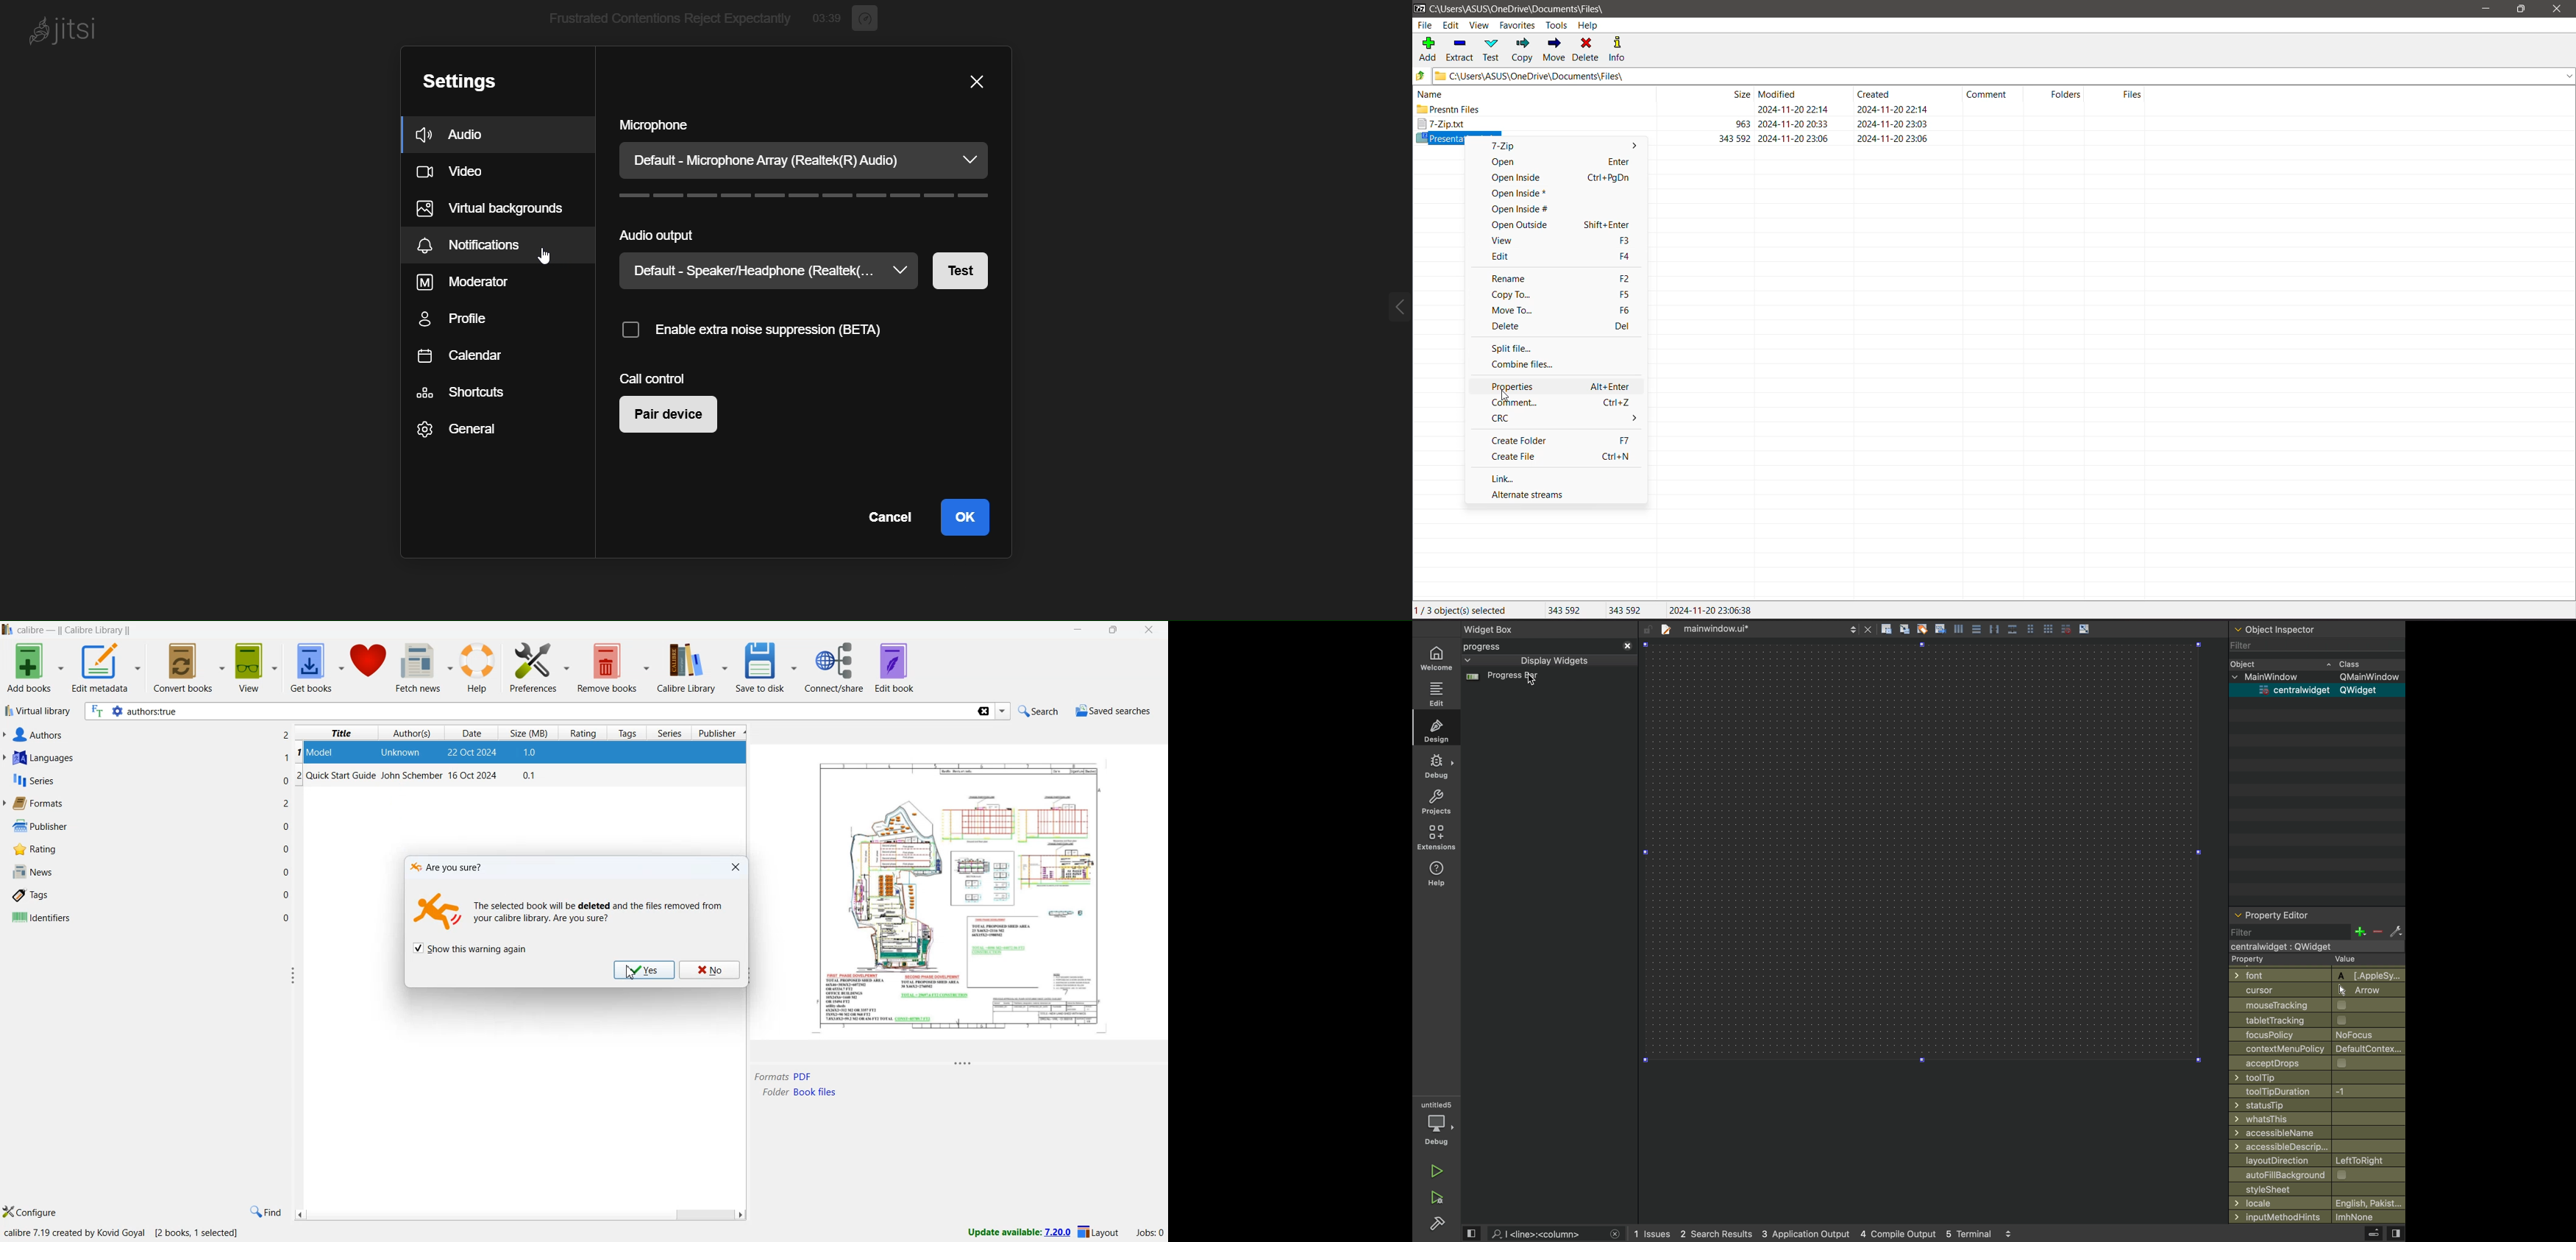 The height and width of the screenshot is (1260, 2576). What do you see at coordinates (1558, 403) in the screenshot?
I see `Comment` at bounding box center [1558, 403].